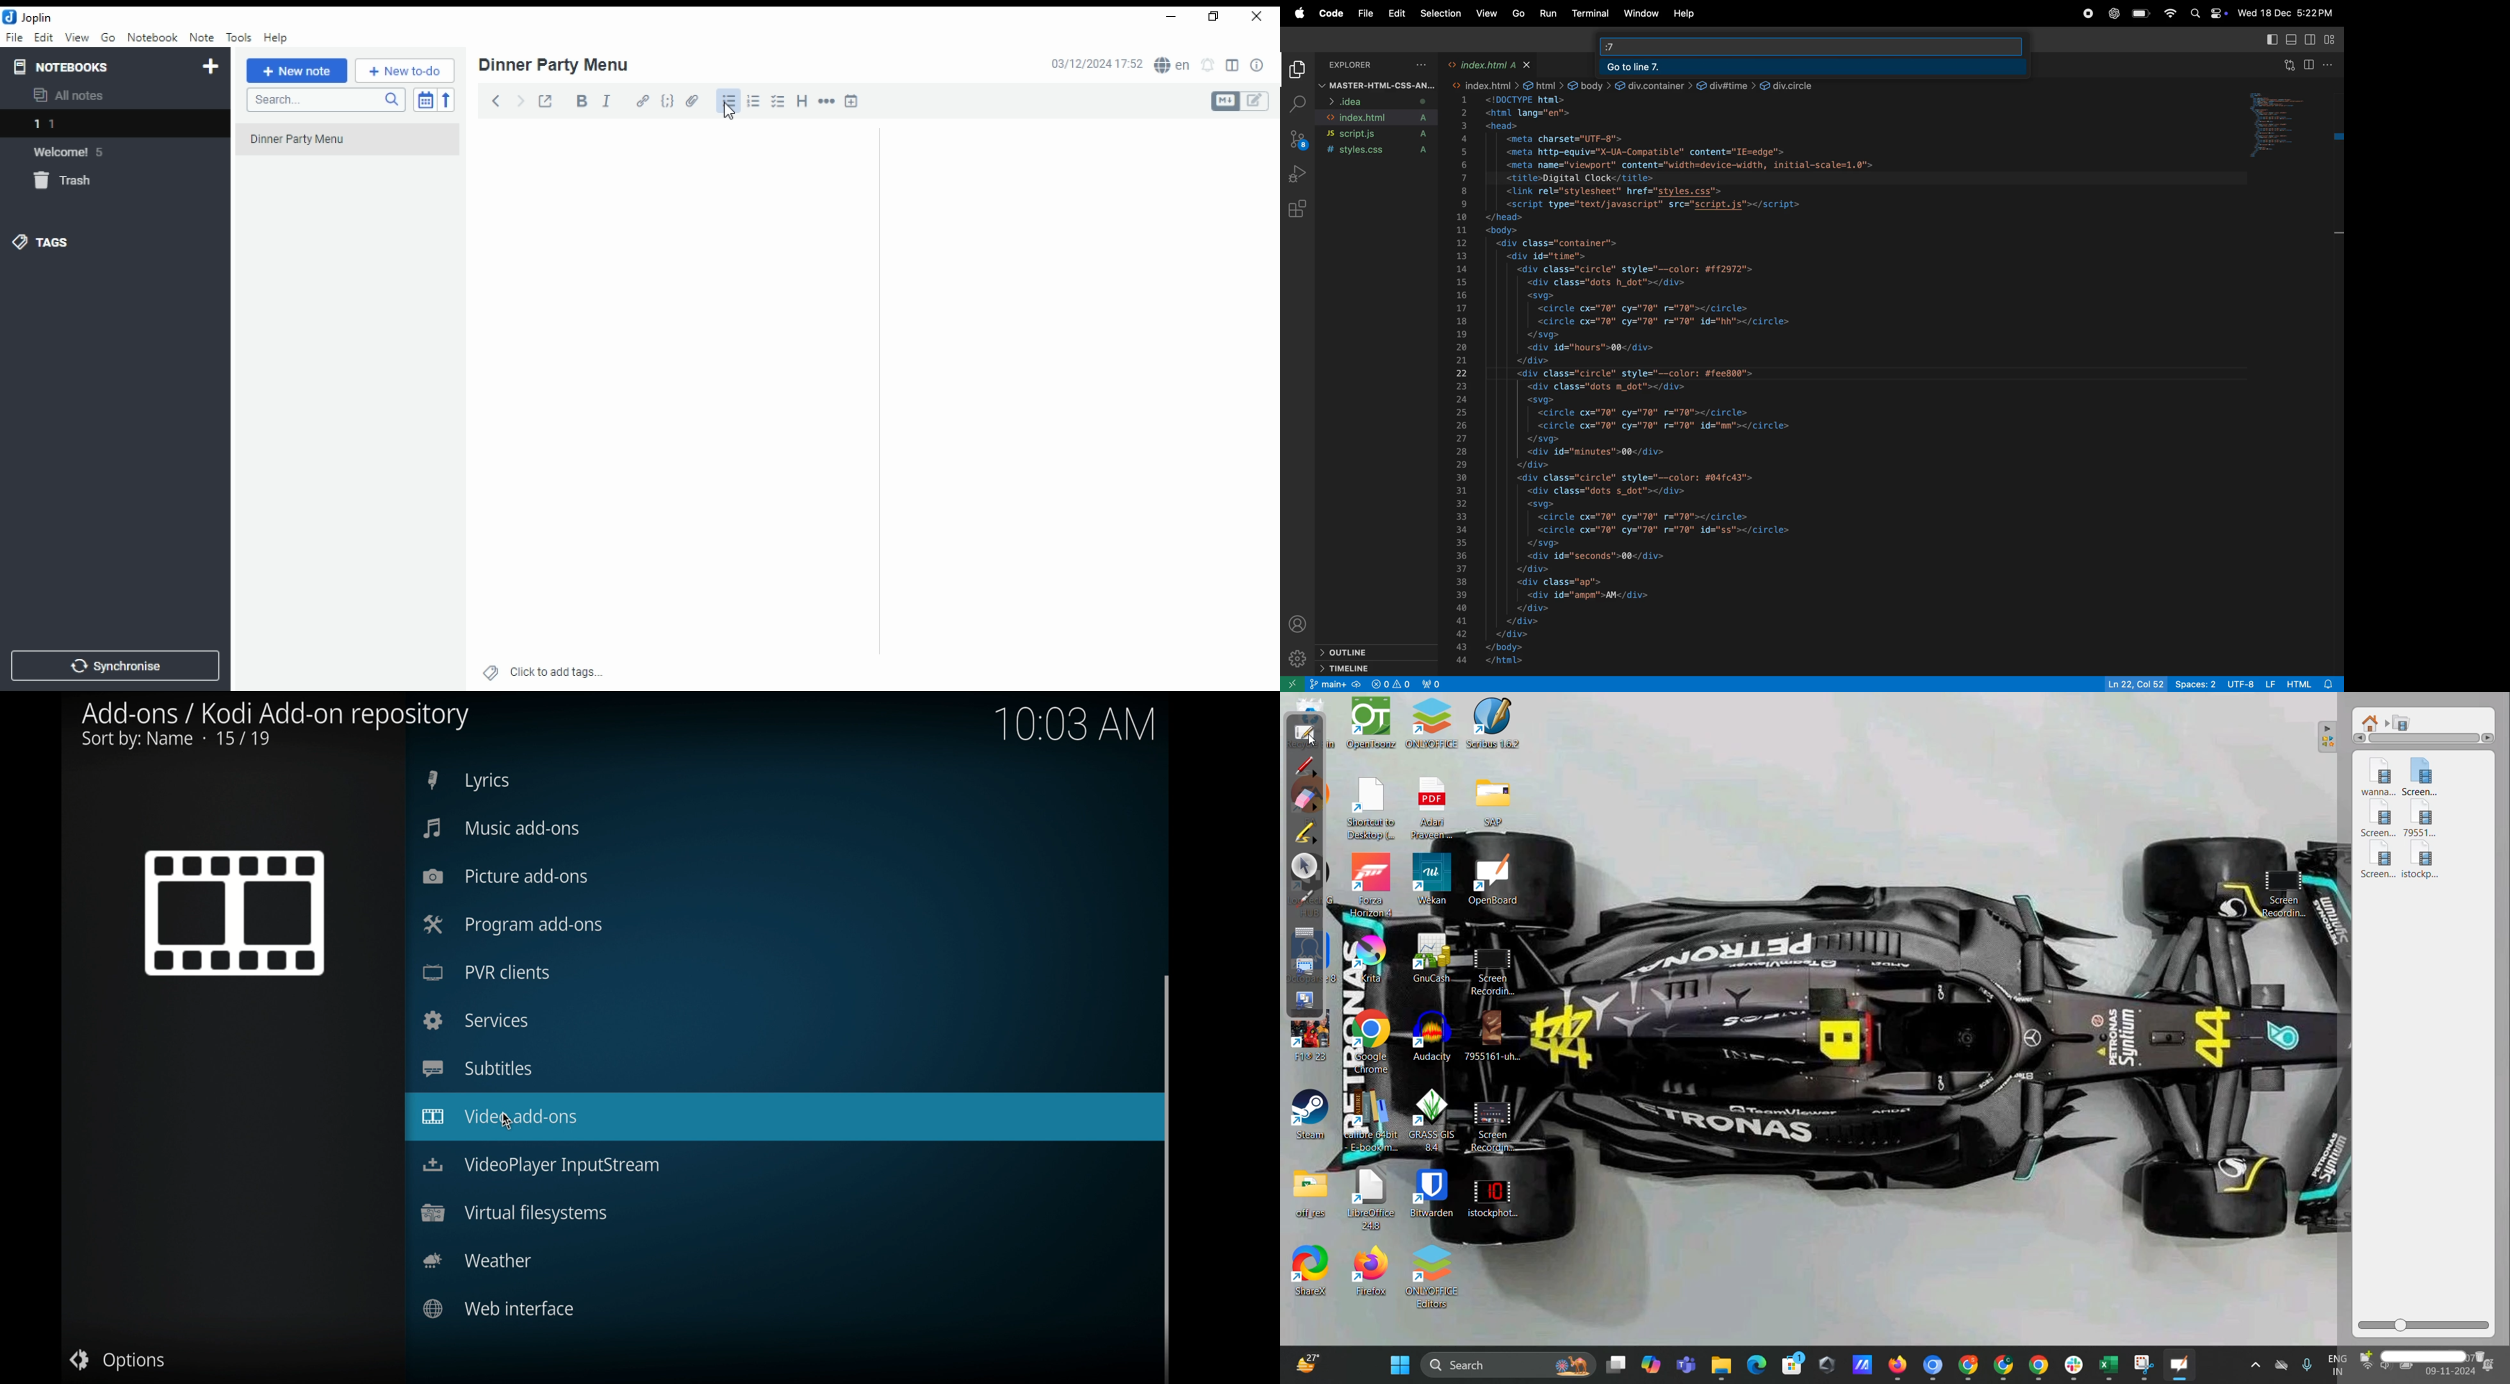  What do you see at coordinates (476, 1019) in the screenshot?
I see `services` at bounding box center [476, 1019].